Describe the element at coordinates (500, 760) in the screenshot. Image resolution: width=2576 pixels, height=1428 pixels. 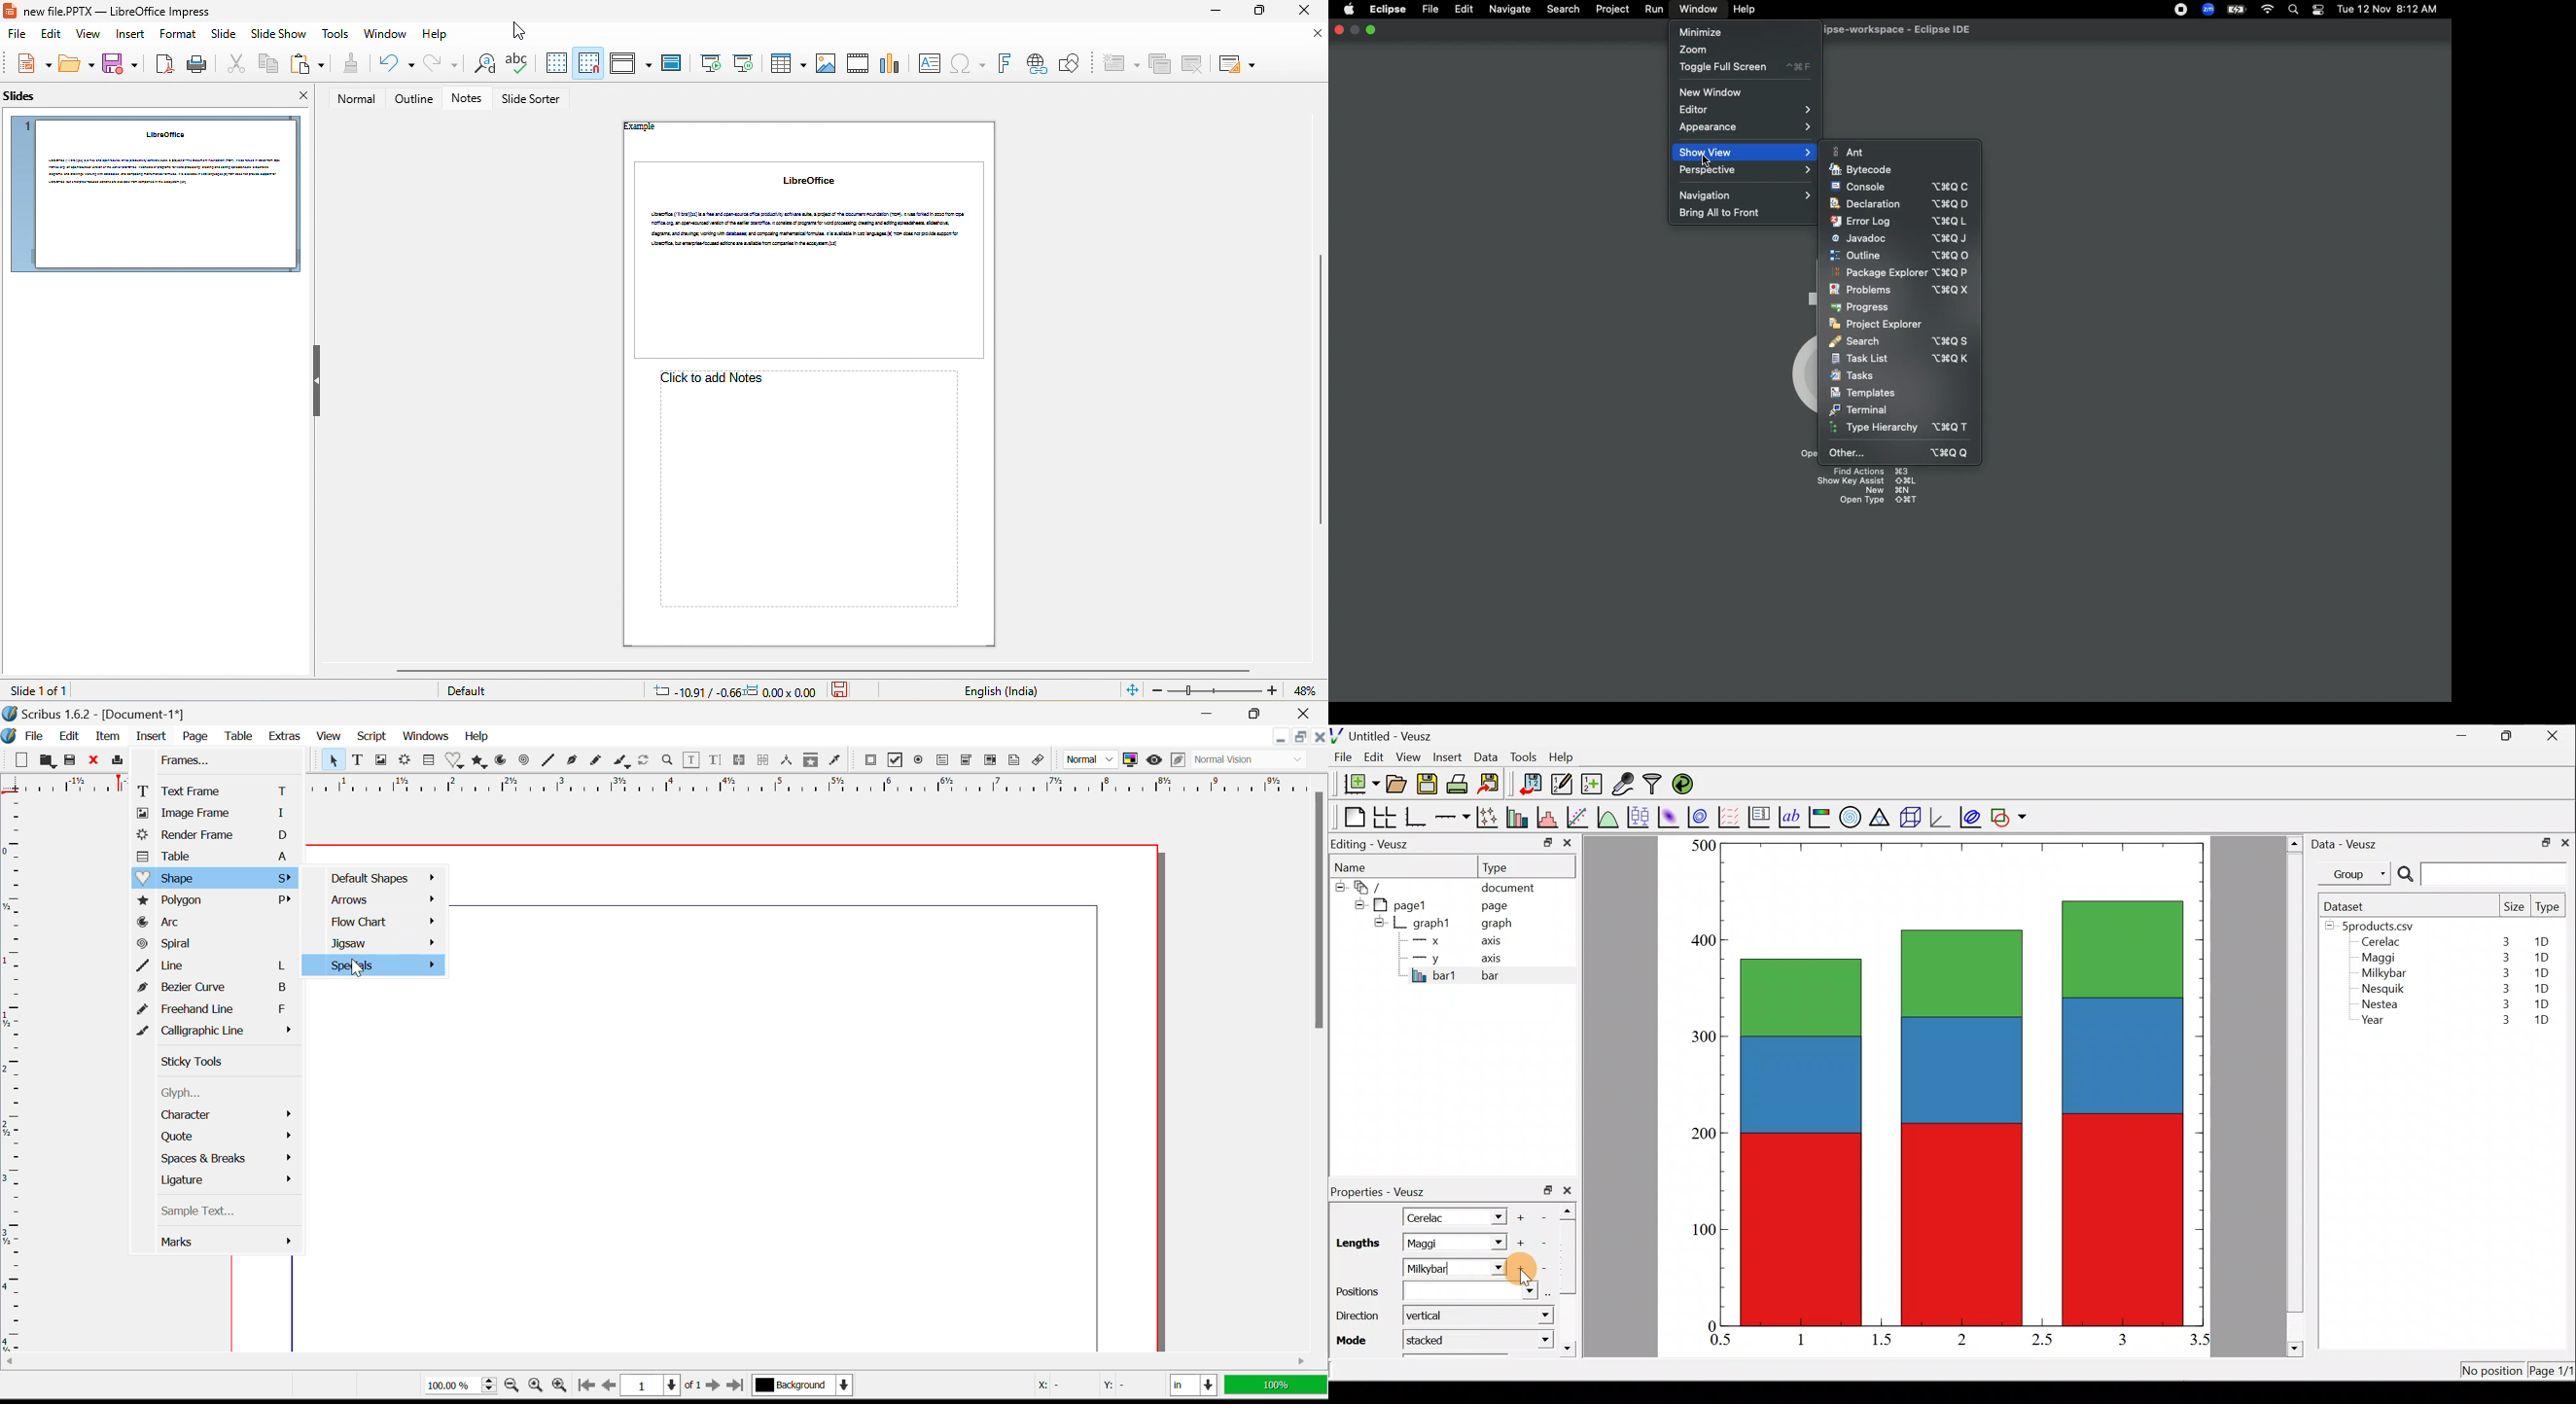
I see `Arcs` at that location.